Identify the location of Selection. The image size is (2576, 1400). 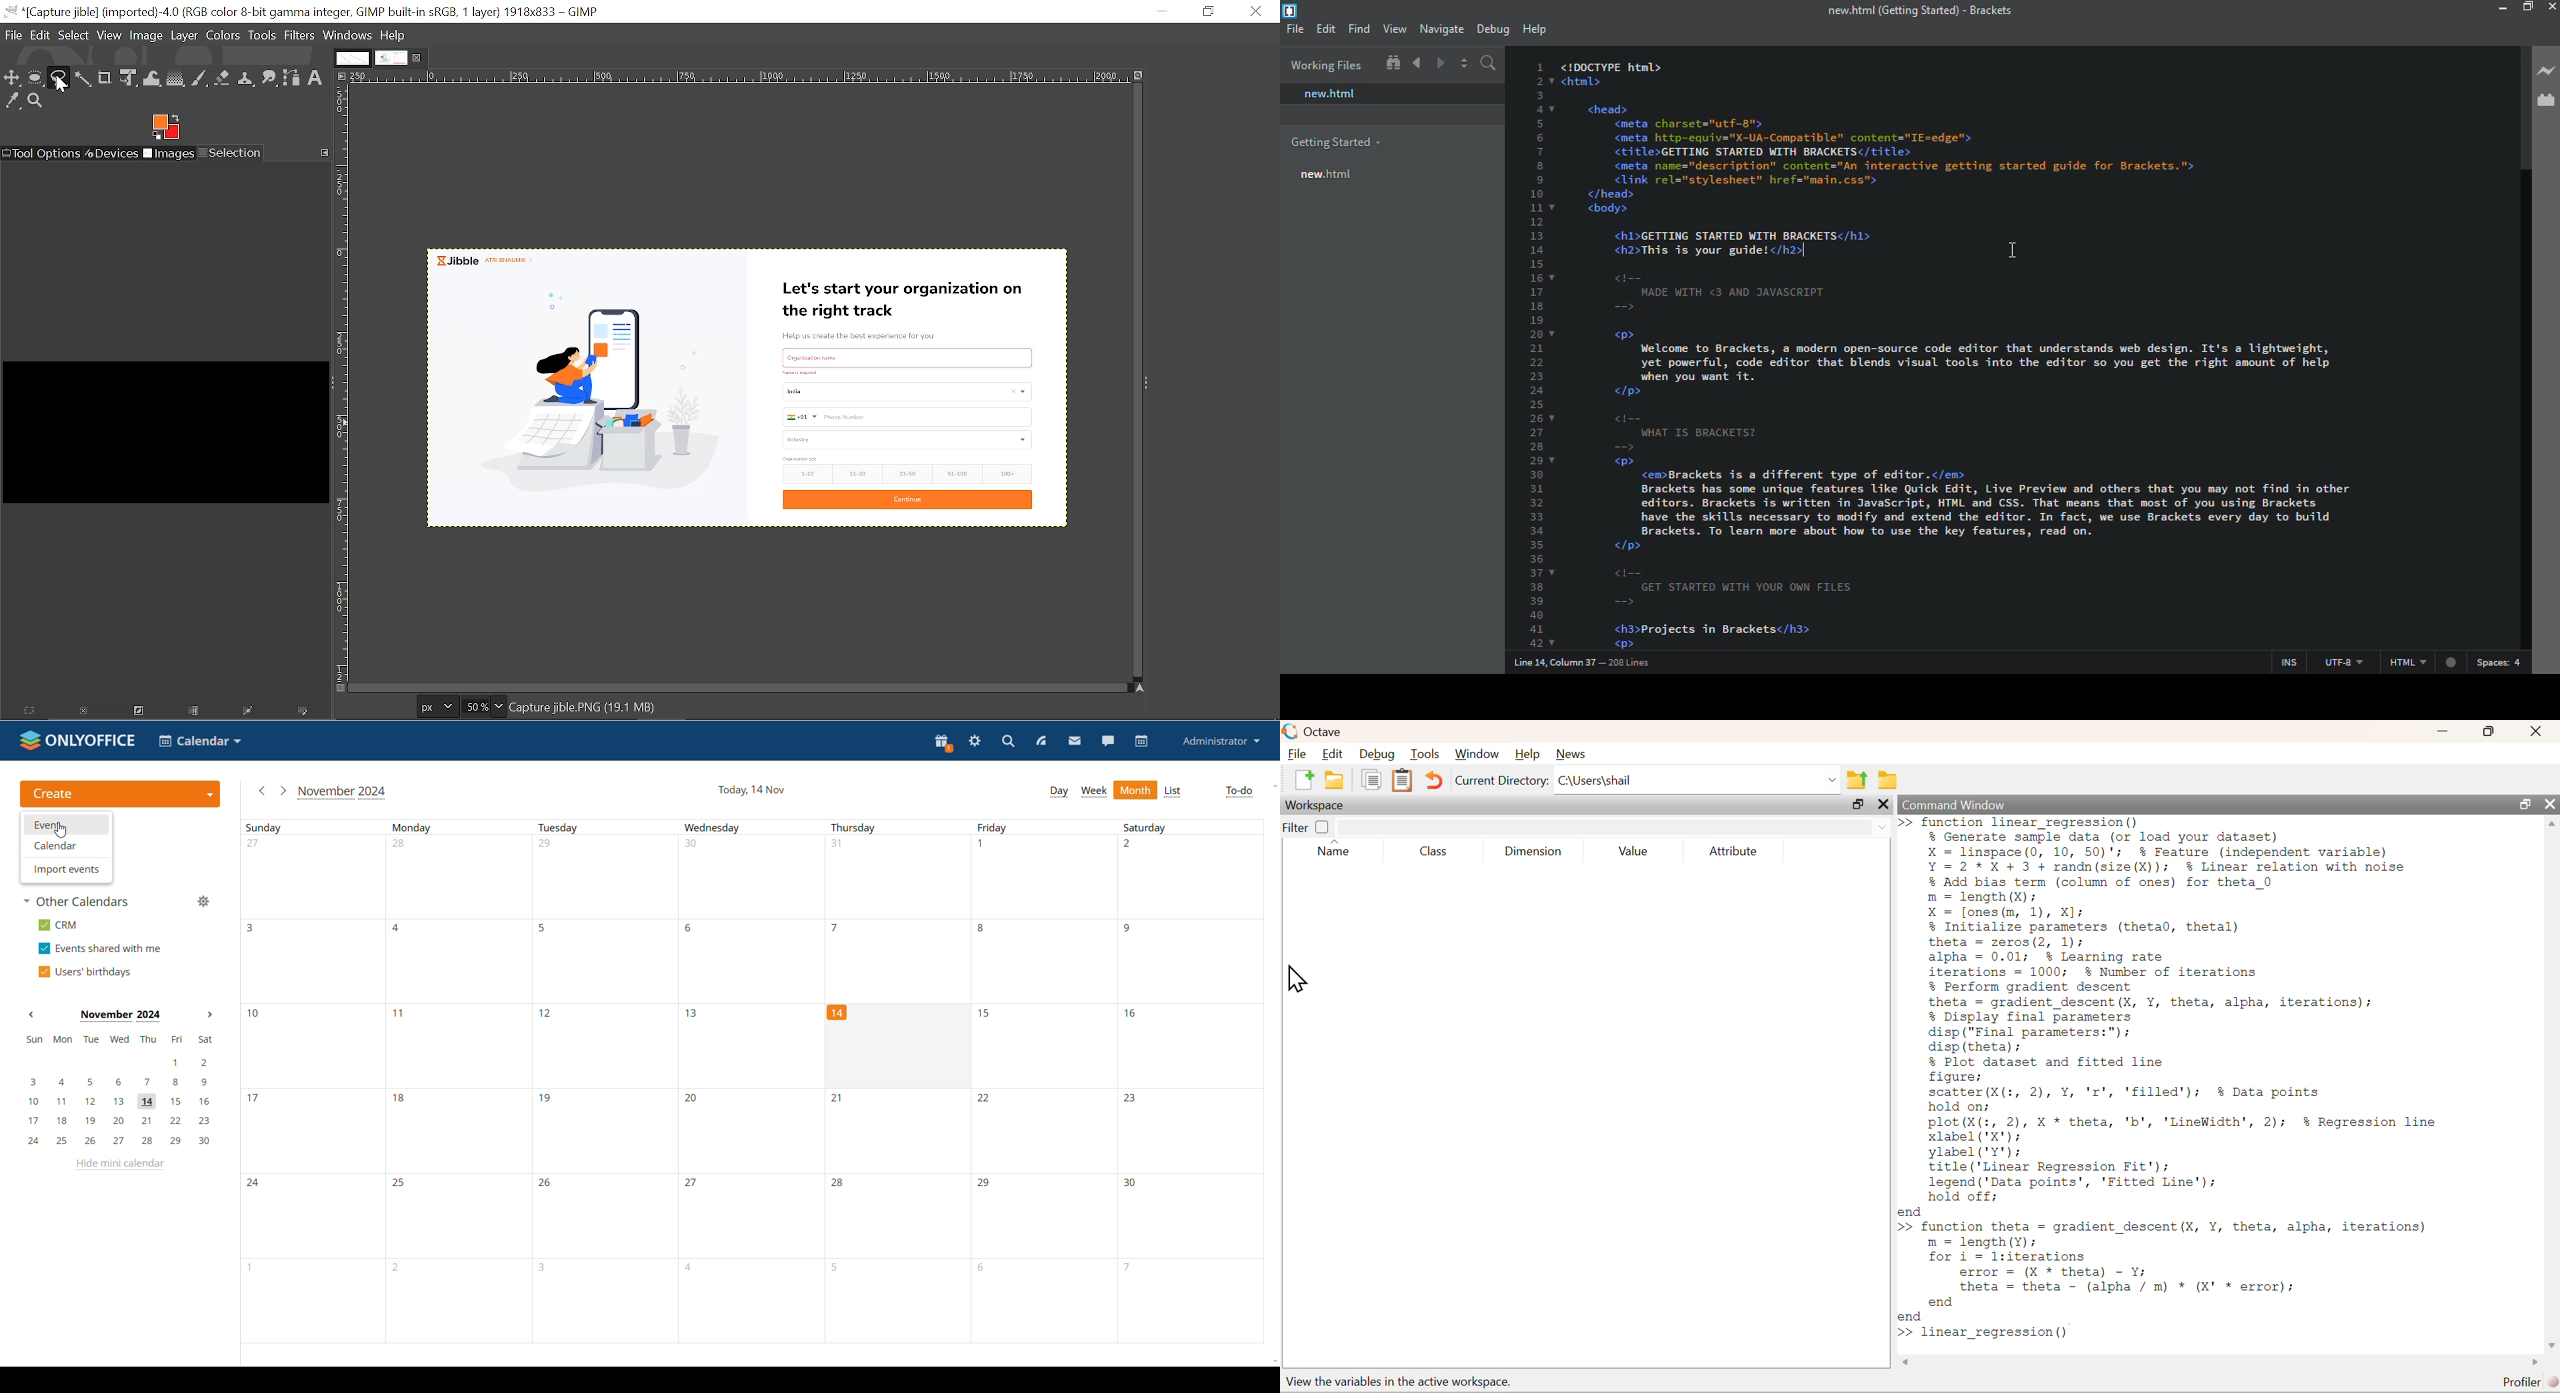
(231, 153).